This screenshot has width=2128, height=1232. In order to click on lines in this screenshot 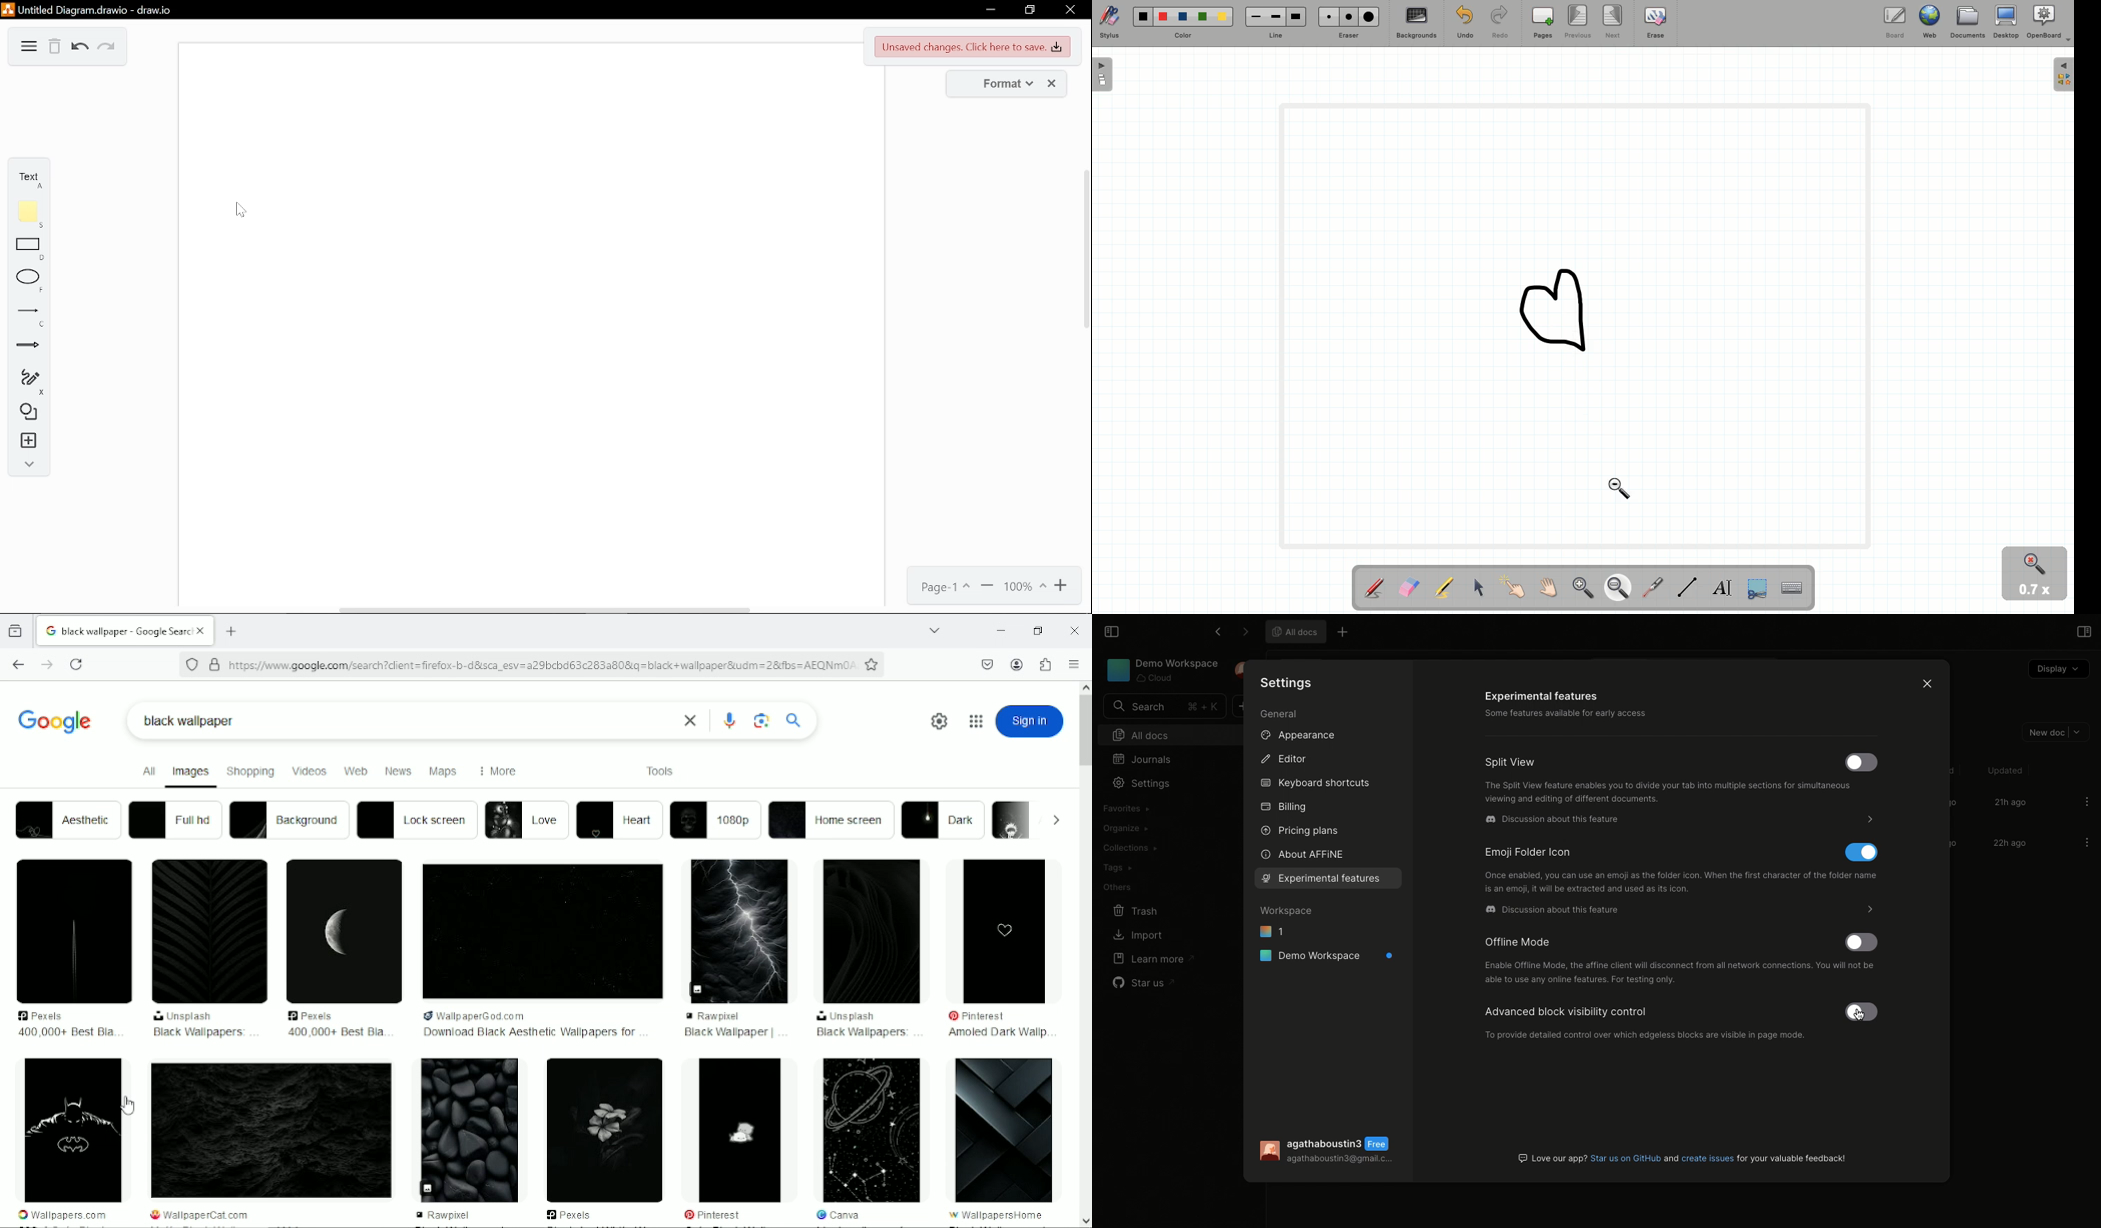, I will do `click(27, 316)`.